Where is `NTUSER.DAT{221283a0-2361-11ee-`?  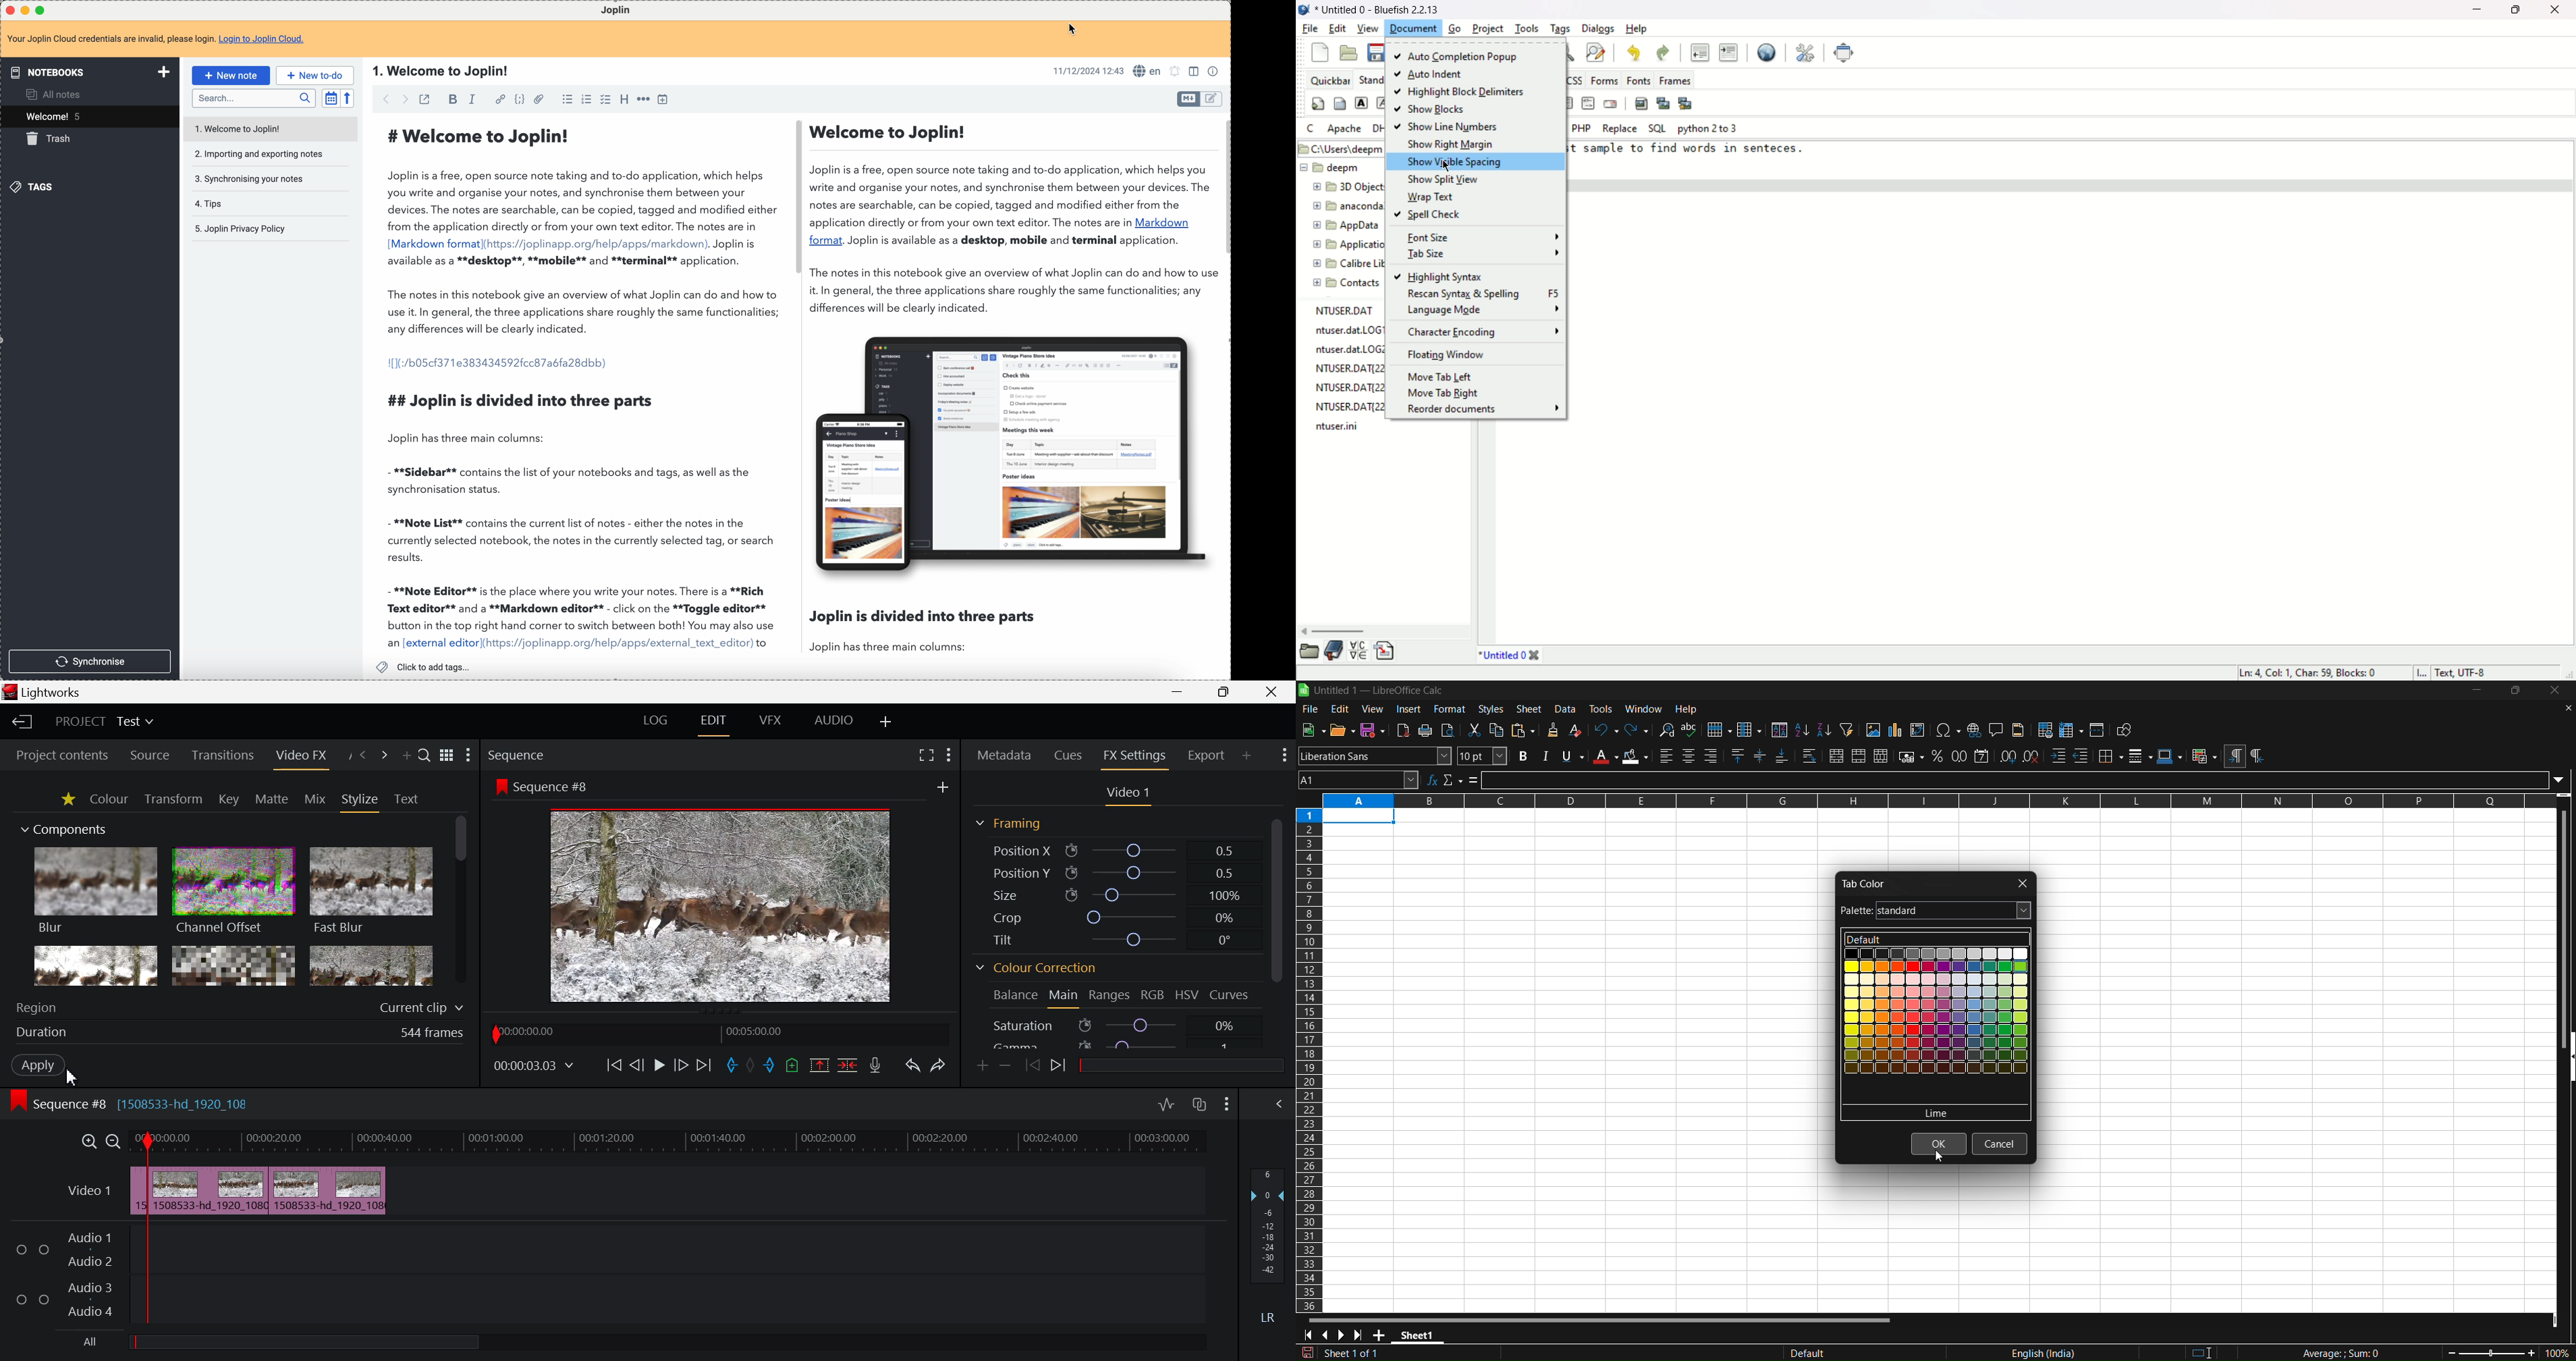
NTUSER.DAT{221283a0-2361-11ee- is located at coordinates (1348, 369).